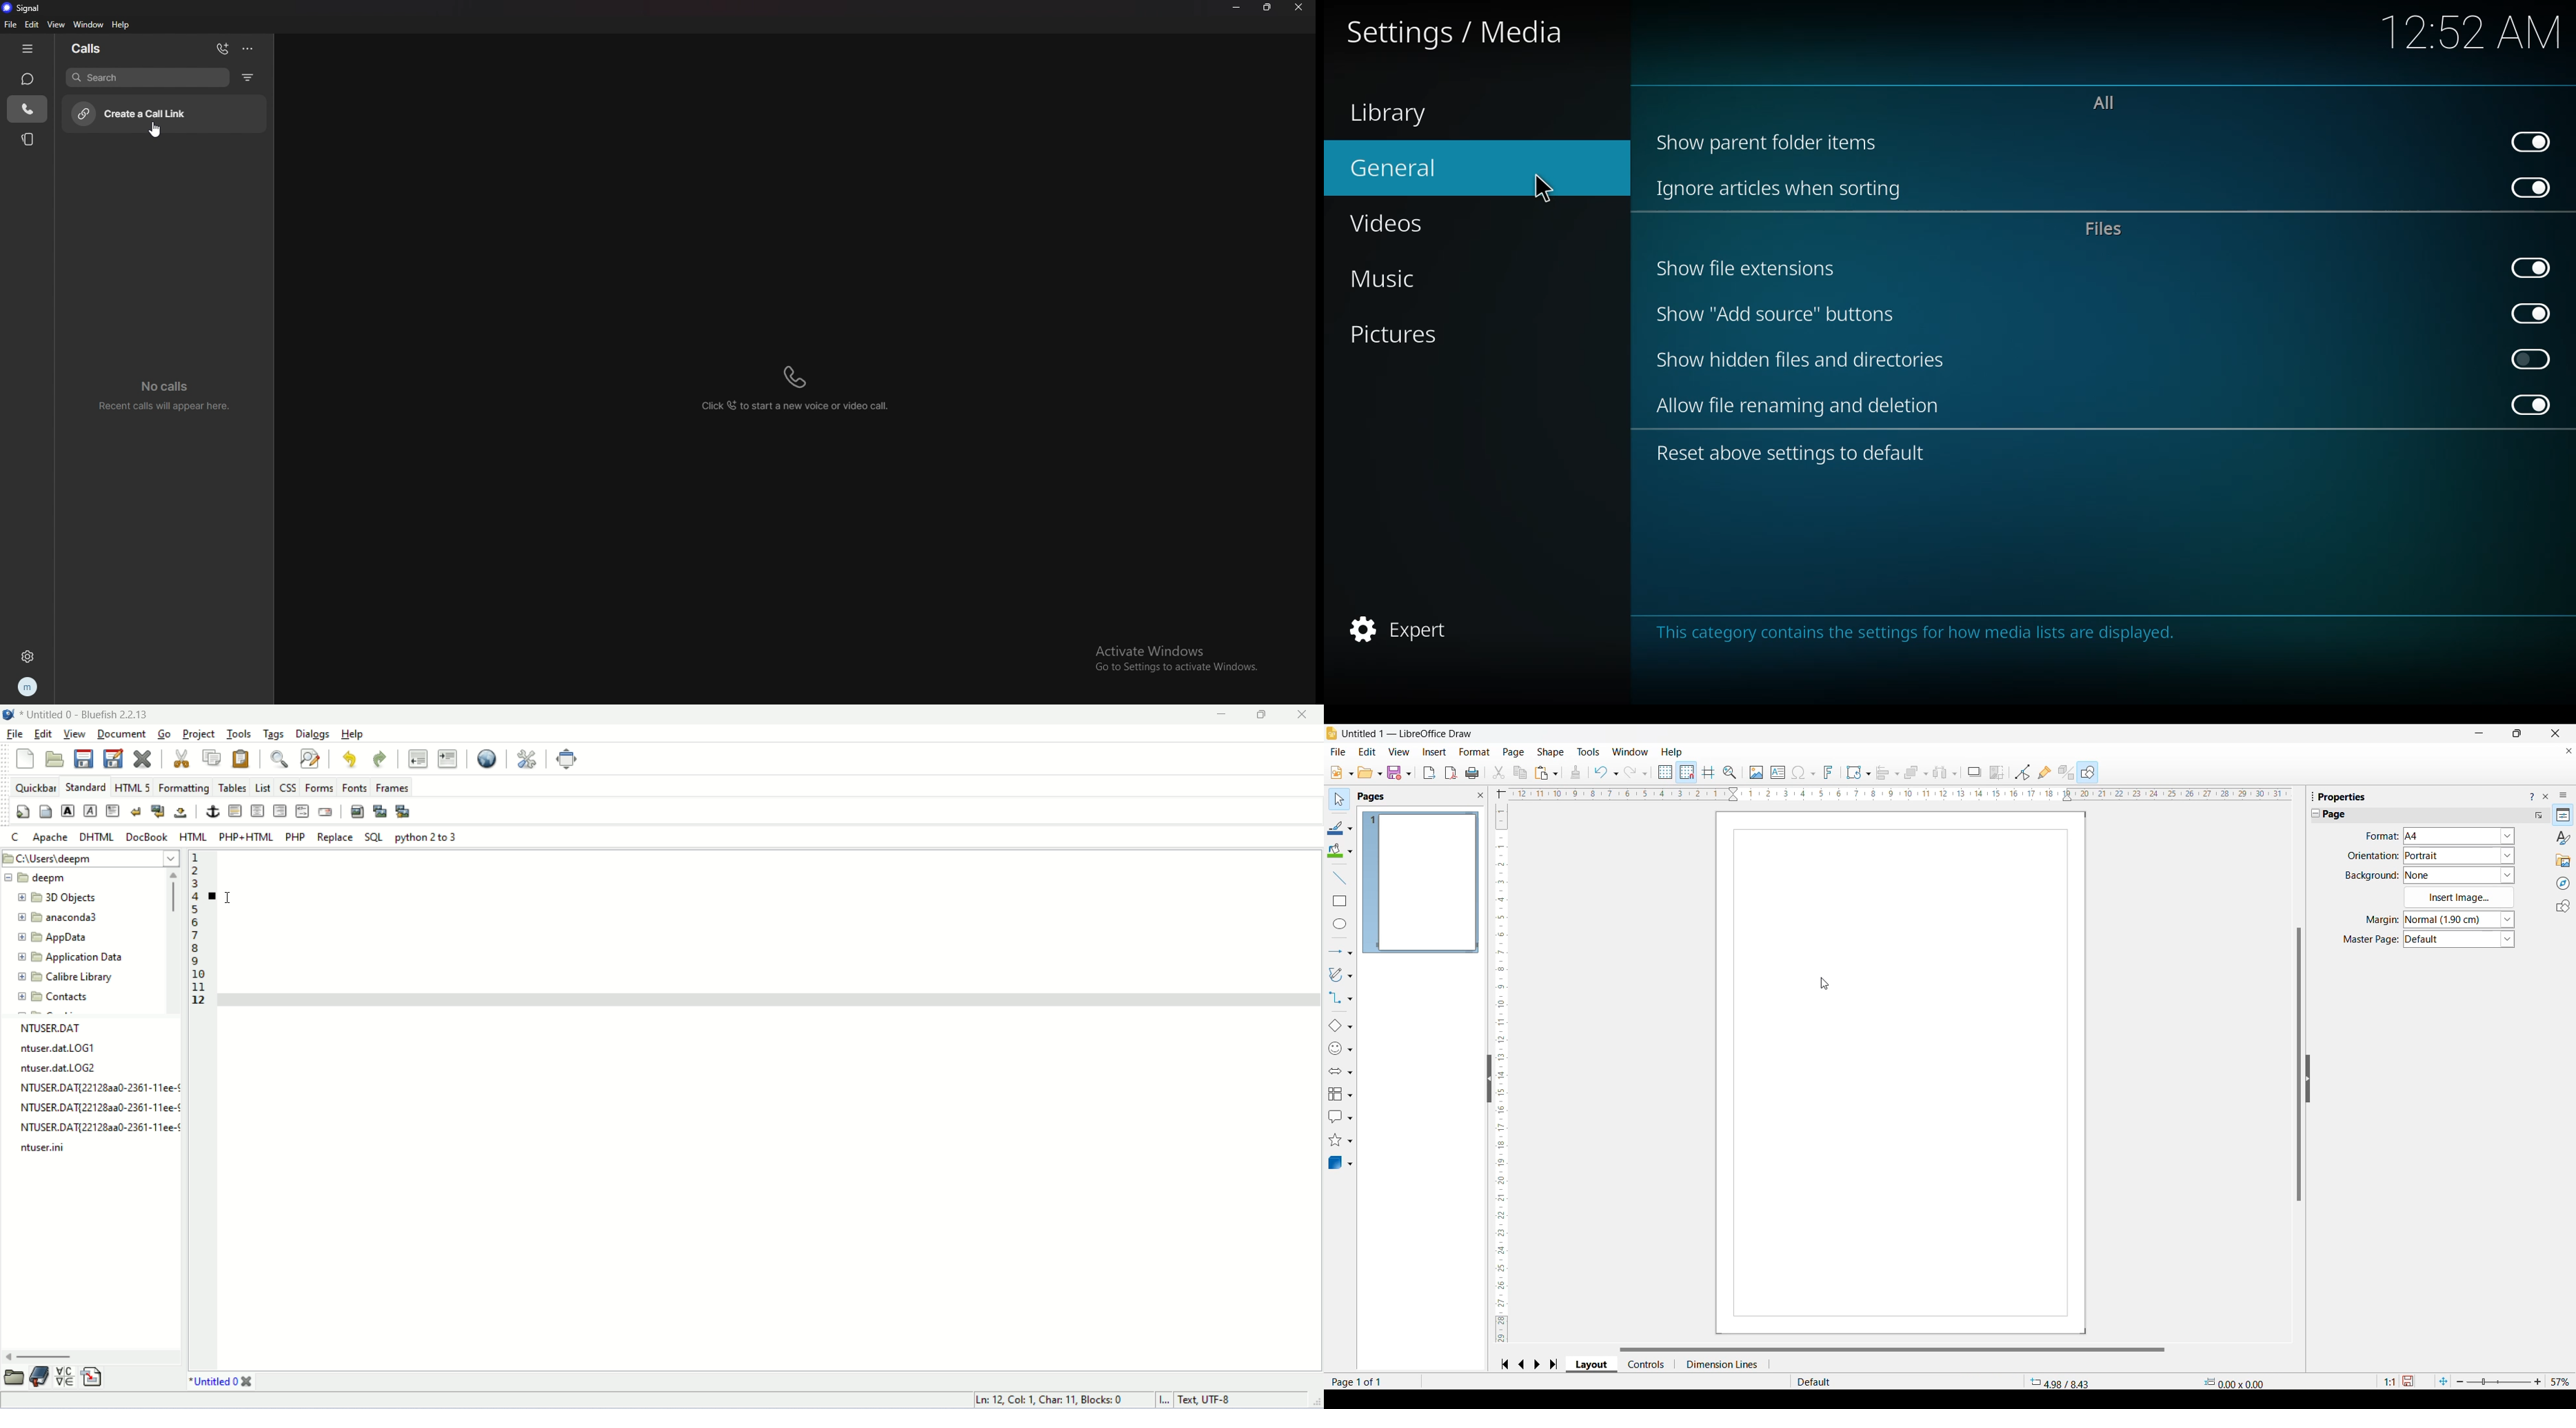  Describe the element at coordinates (1340, 1025) in the screenshot. I see `Basic shape options` at that location.